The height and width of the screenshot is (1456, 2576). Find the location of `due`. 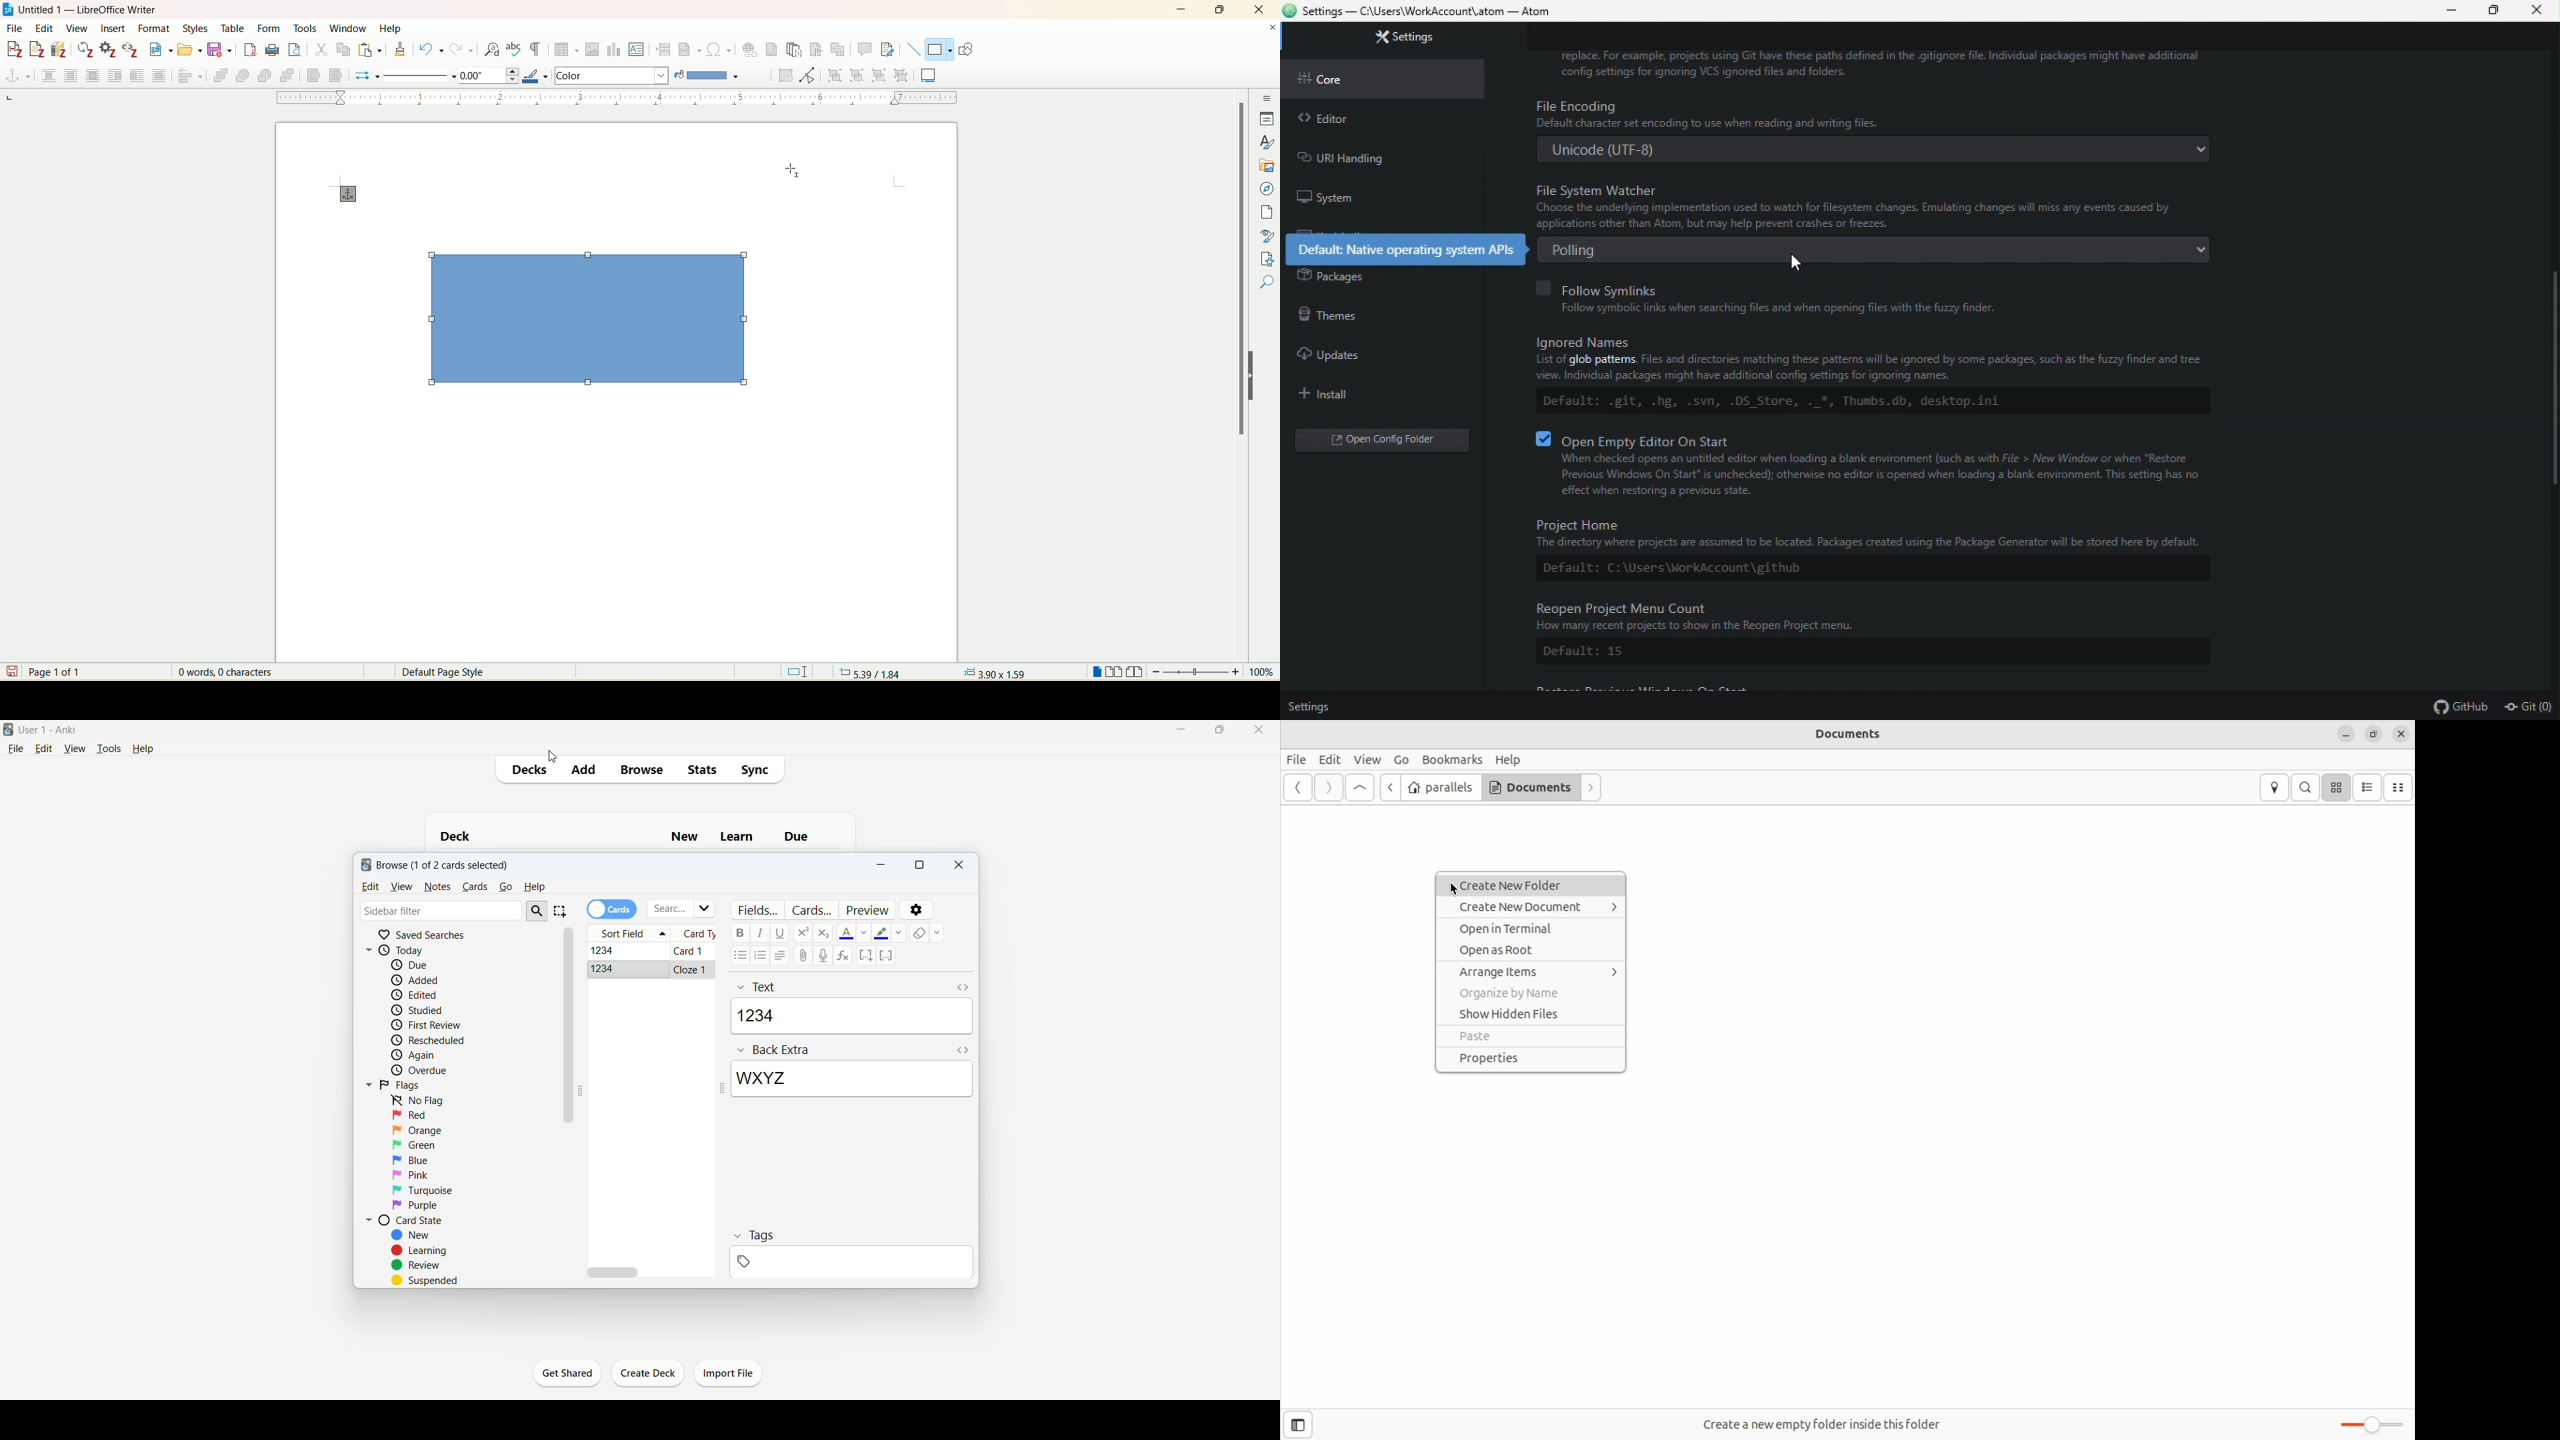

due is located at coordinates (799, 838).